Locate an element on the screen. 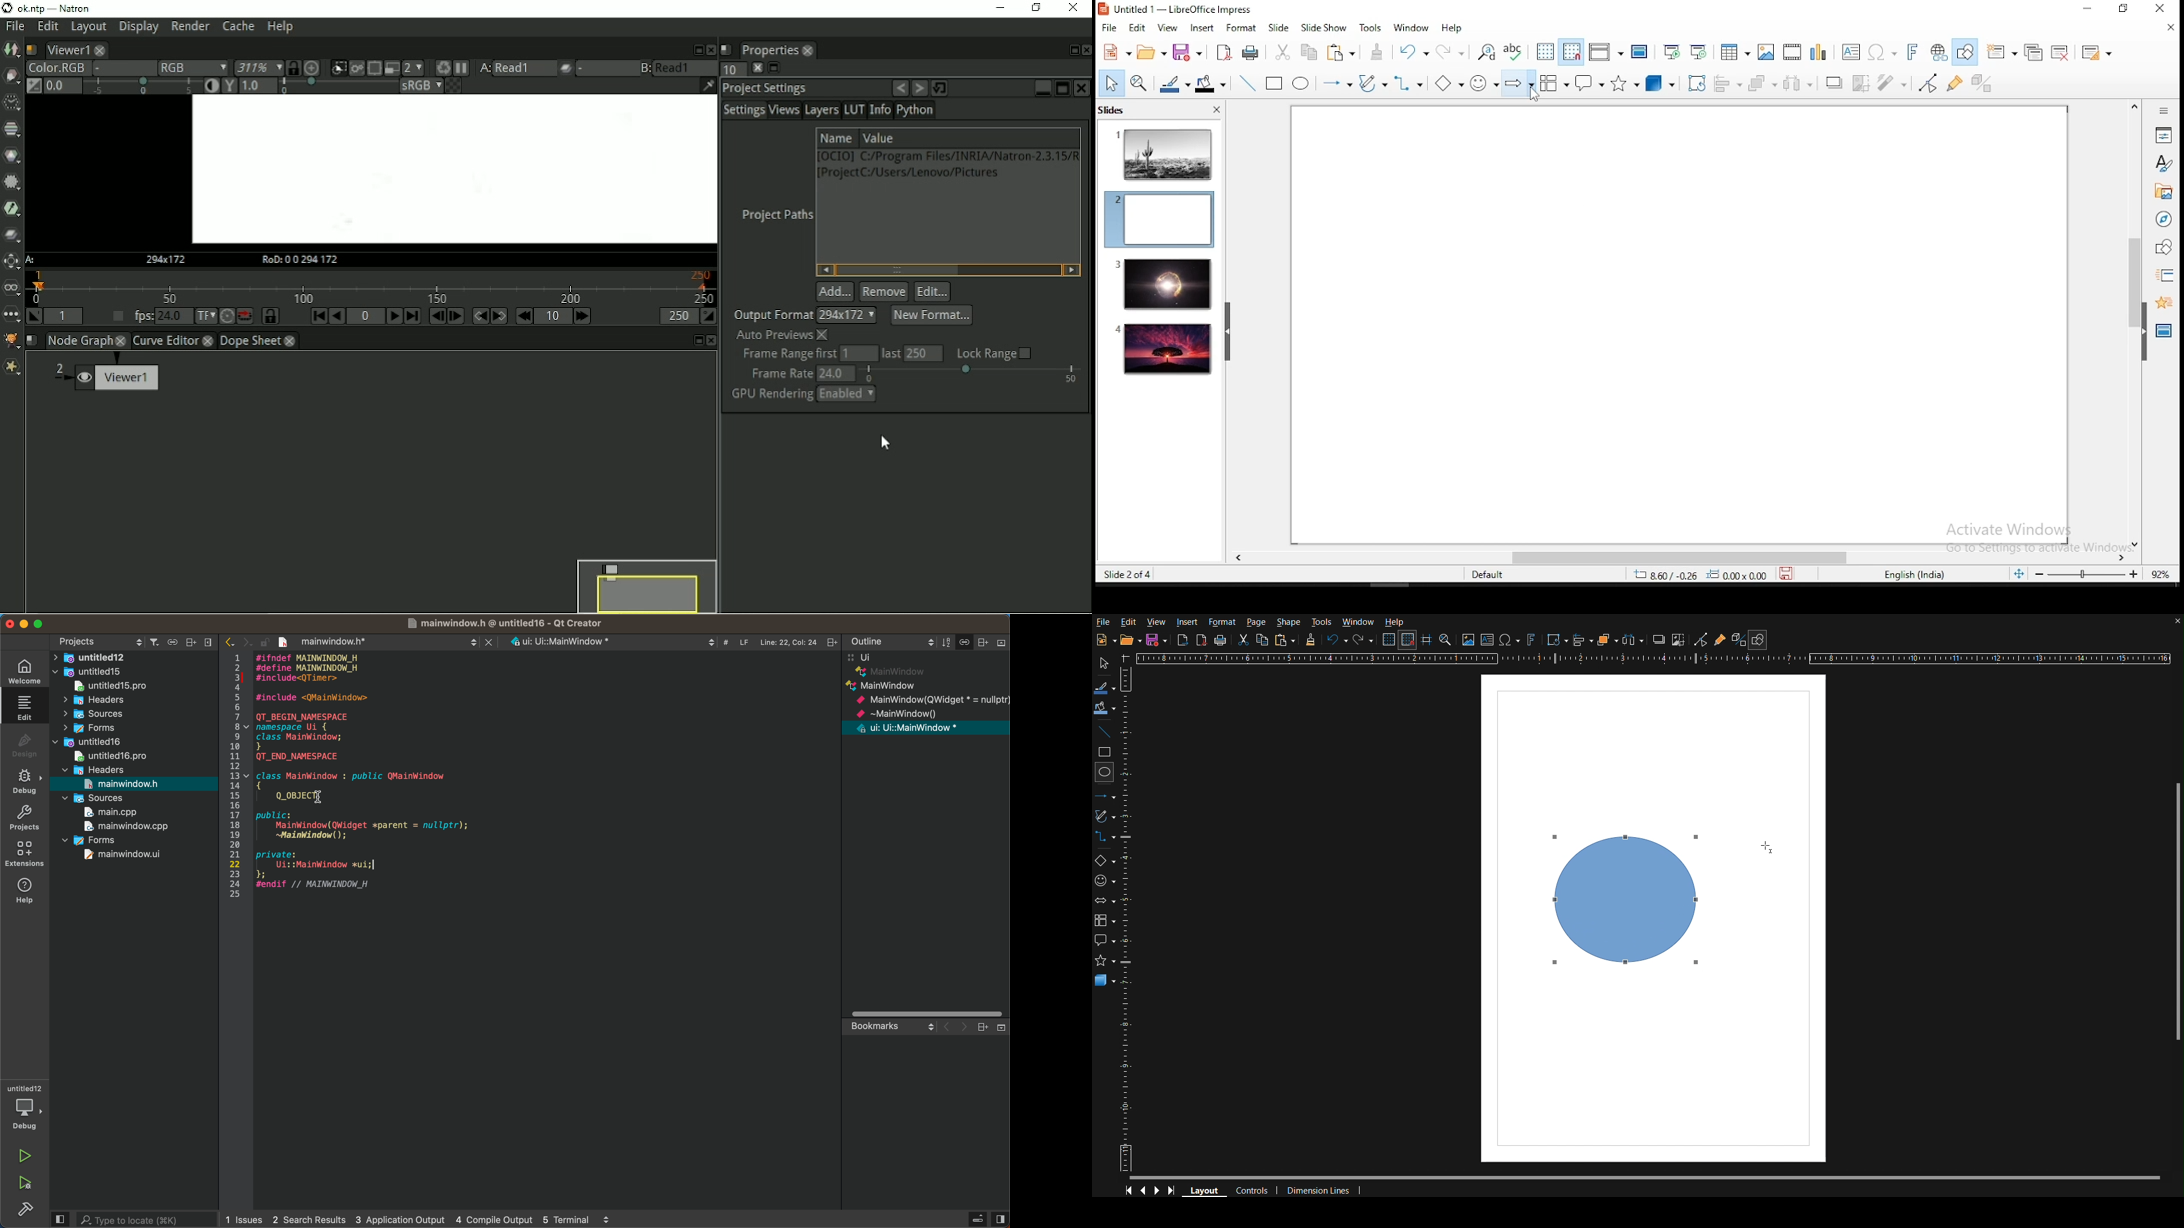 Image resolution: width=2184 pixels, height=1232 pixels. Transformation is located at coordinates (1557, 640).